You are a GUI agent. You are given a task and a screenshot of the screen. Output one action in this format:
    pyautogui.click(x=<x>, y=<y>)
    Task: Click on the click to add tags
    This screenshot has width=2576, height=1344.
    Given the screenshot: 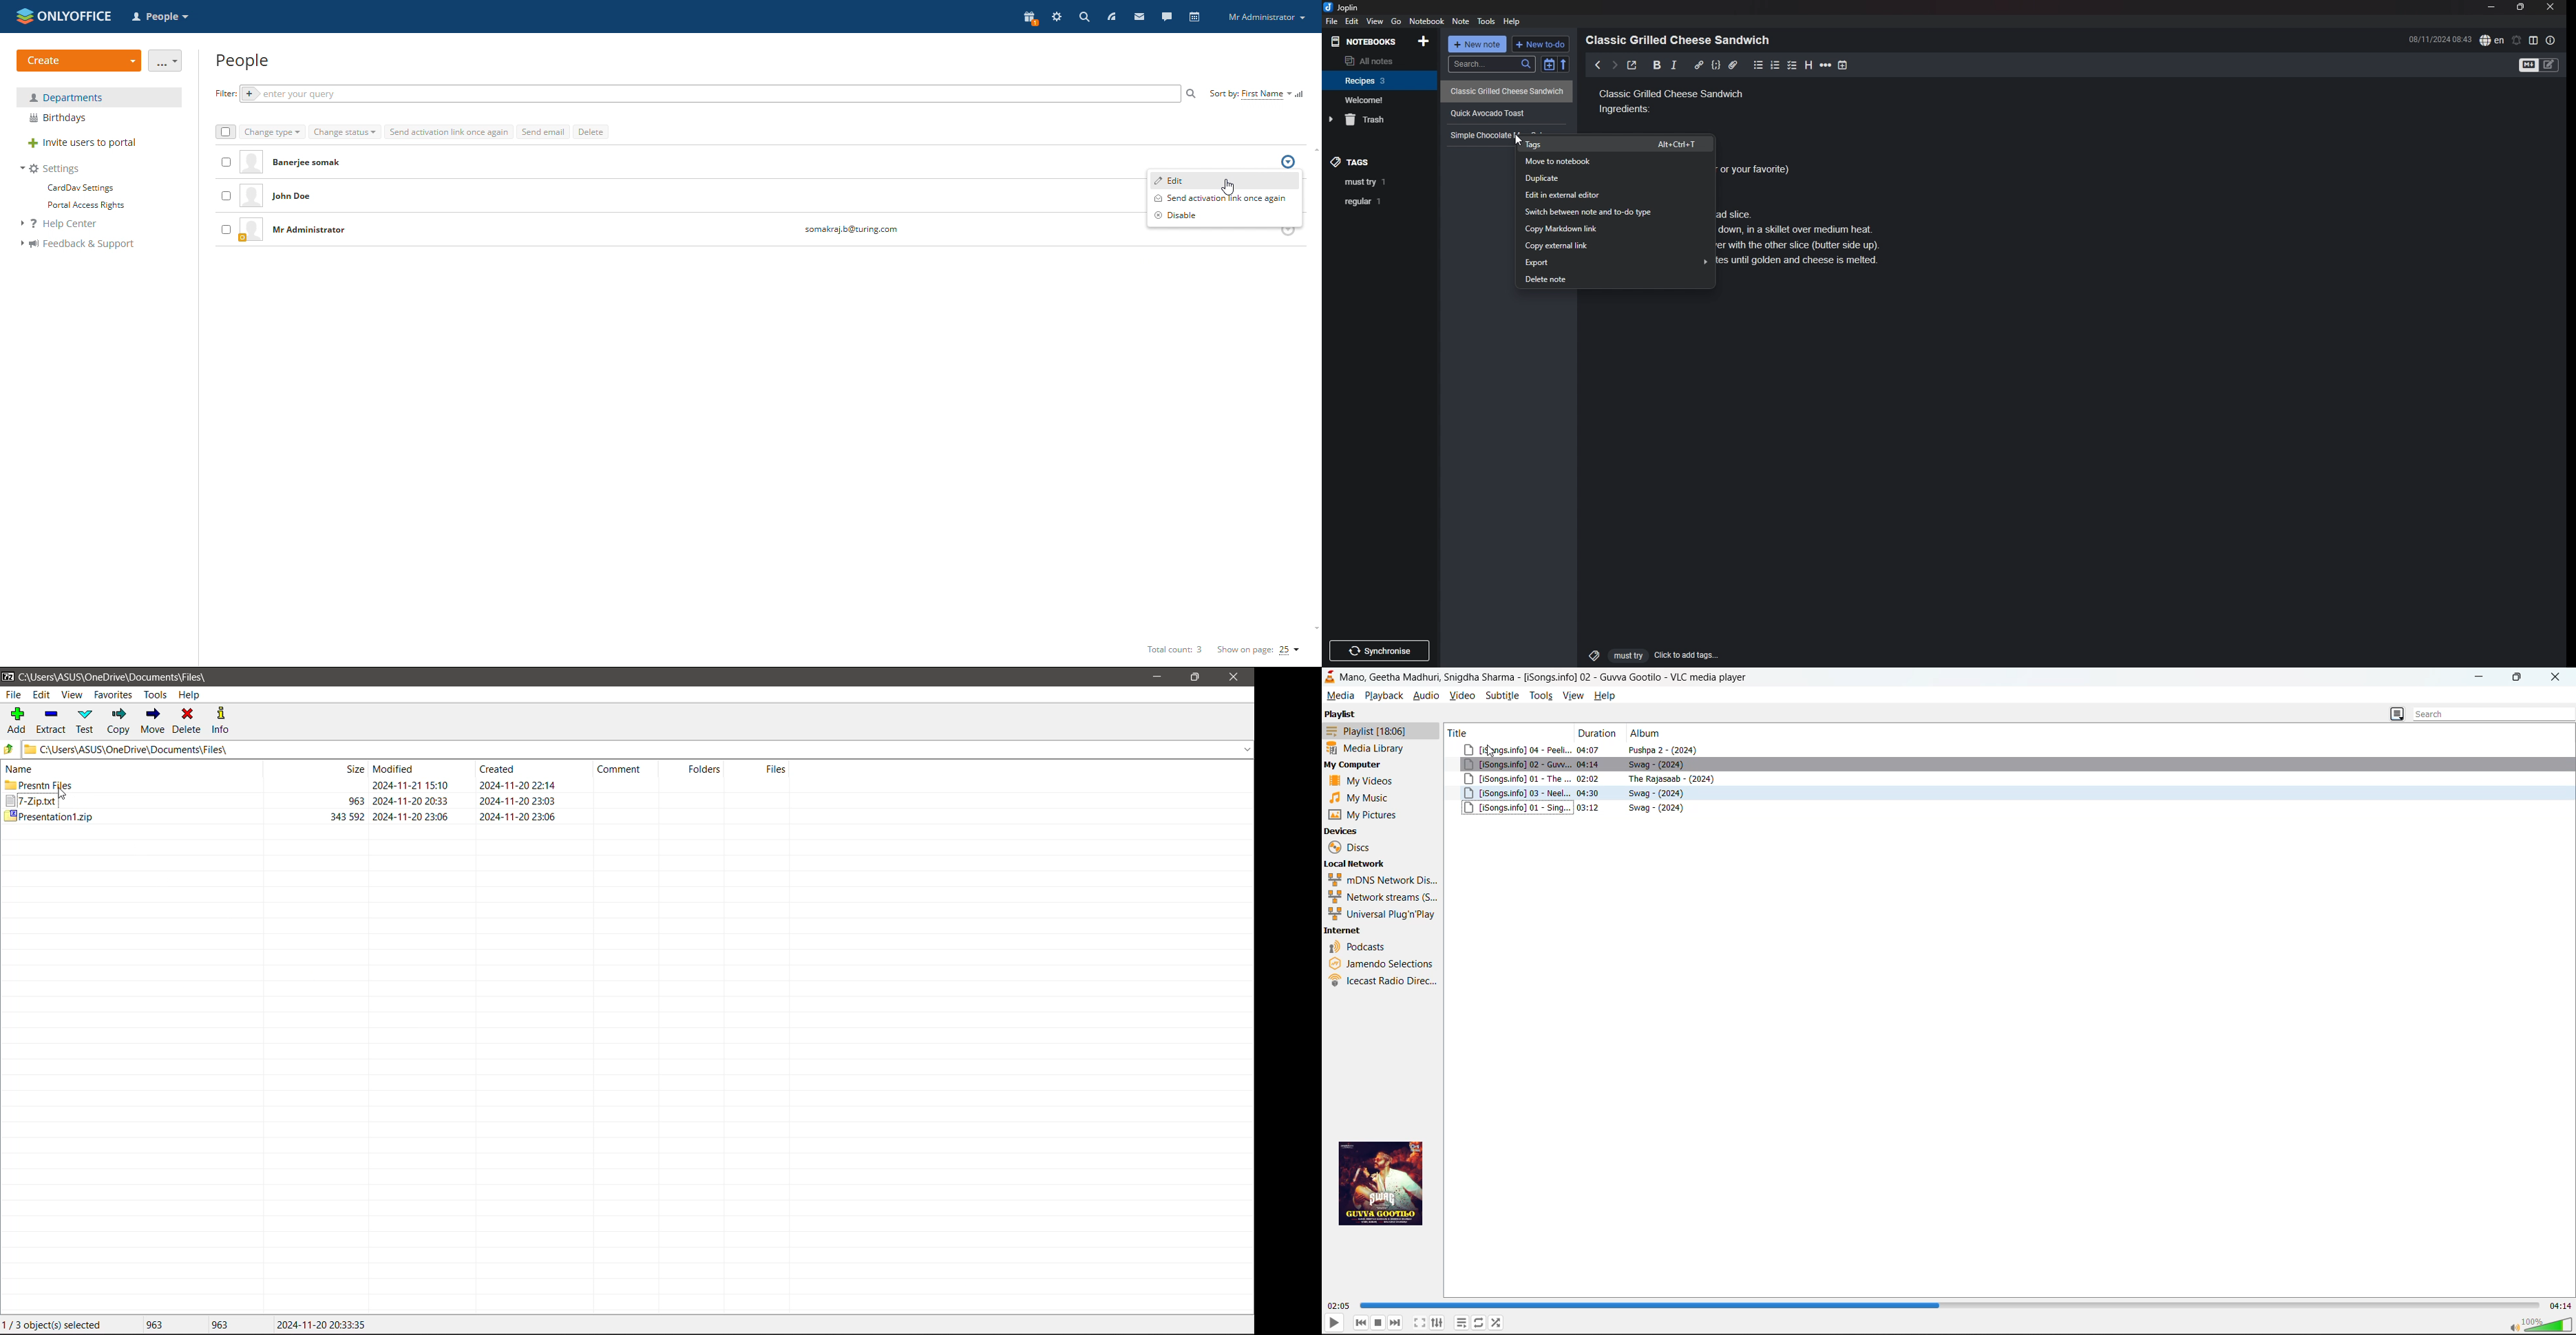 What is the action you would take?
    pyautogui.click(x=1648, y=655)
    